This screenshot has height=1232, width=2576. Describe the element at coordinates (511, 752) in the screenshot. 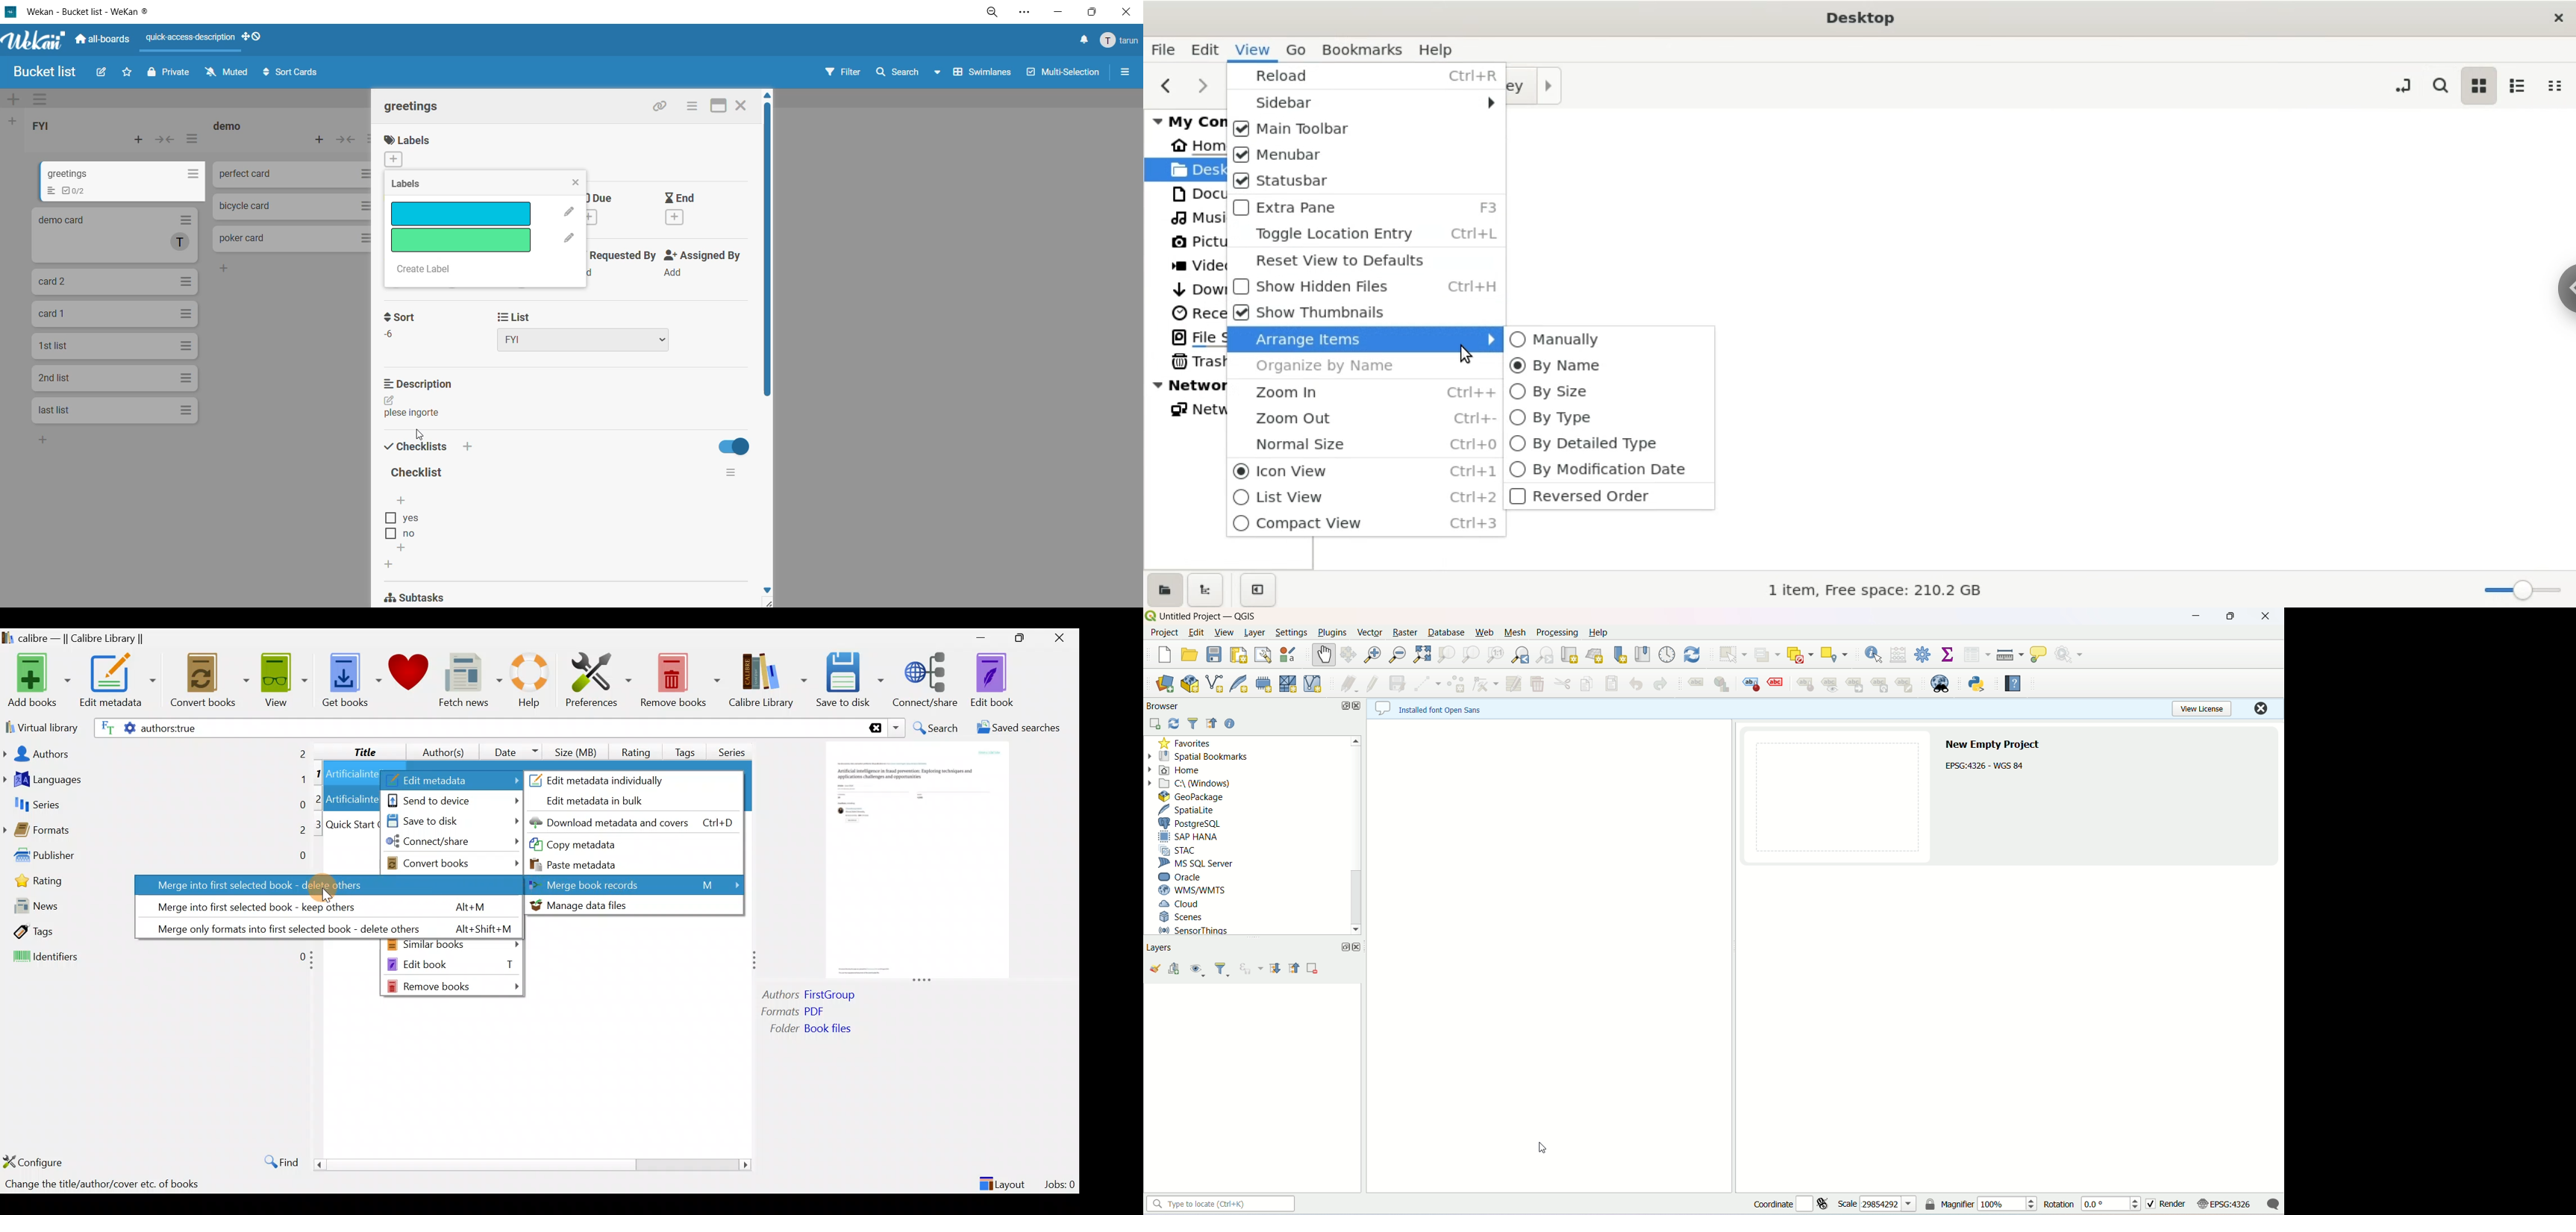

I see `Date` at that location.